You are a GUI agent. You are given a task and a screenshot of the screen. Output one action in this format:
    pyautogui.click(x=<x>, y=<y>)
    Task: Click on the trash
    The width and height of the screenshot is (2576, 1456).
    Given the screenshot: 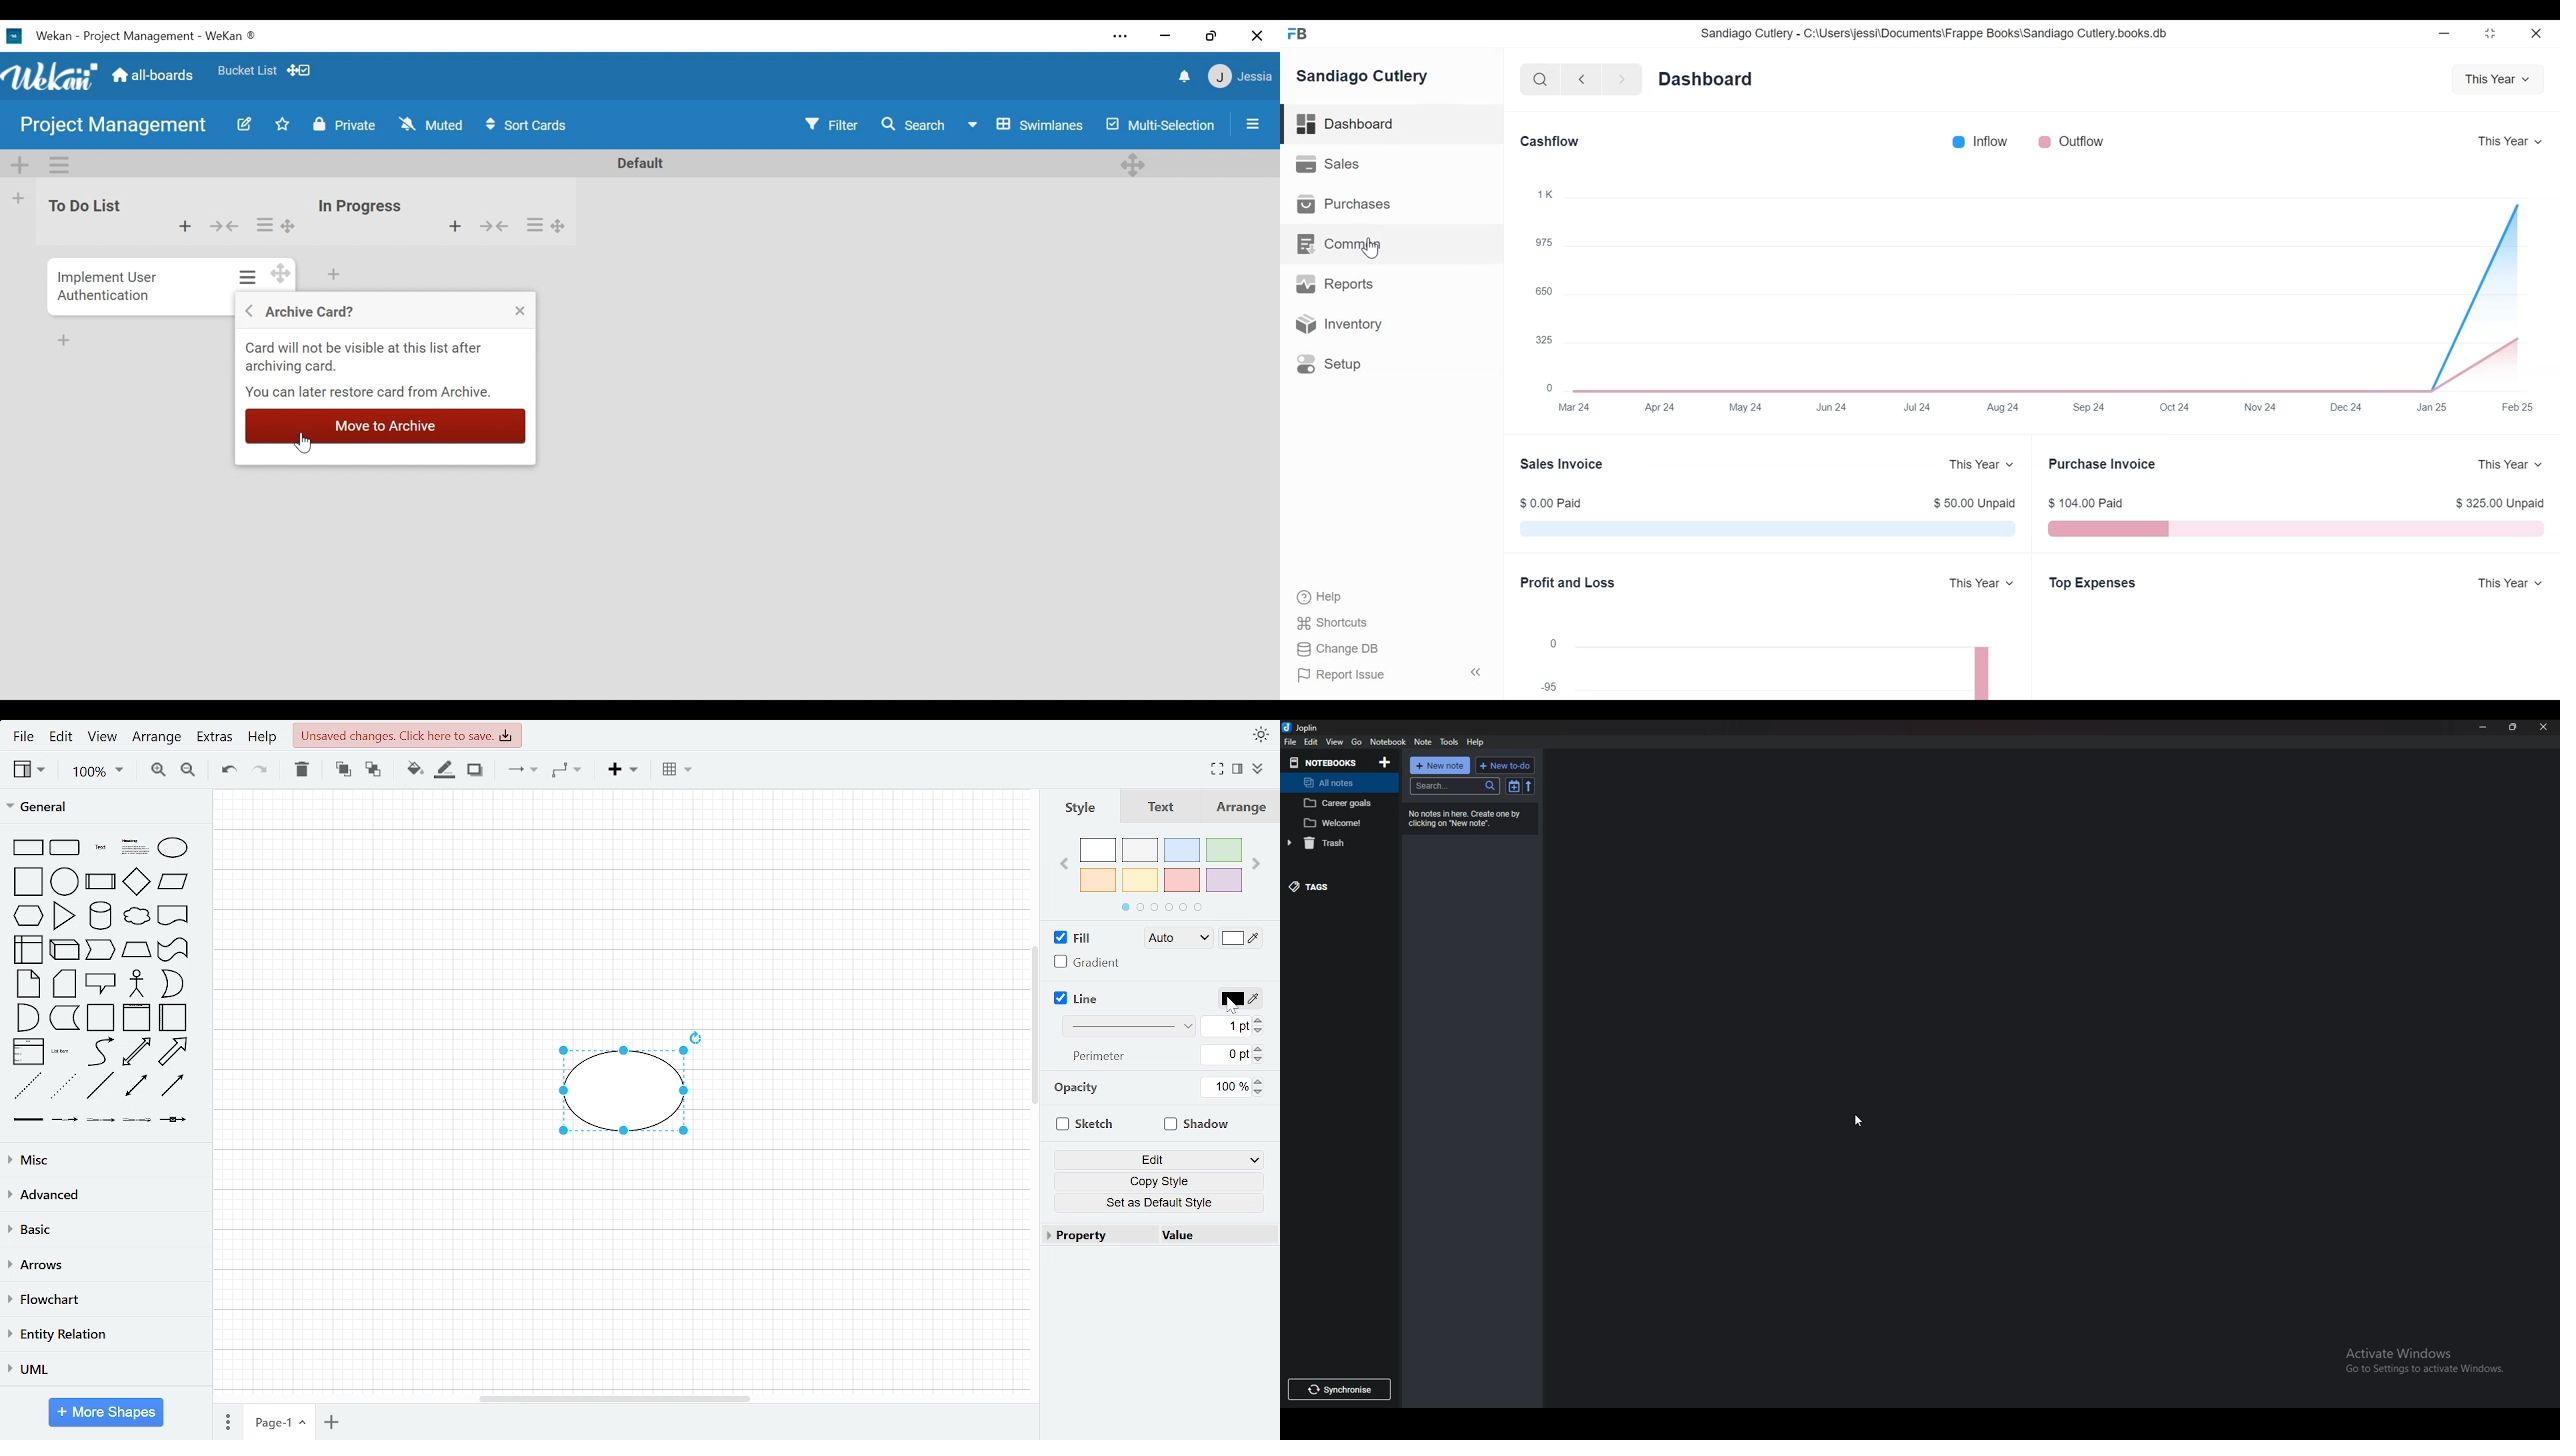 What is the action you would take?
    pyautogui.click(x=1333, y=842)
    